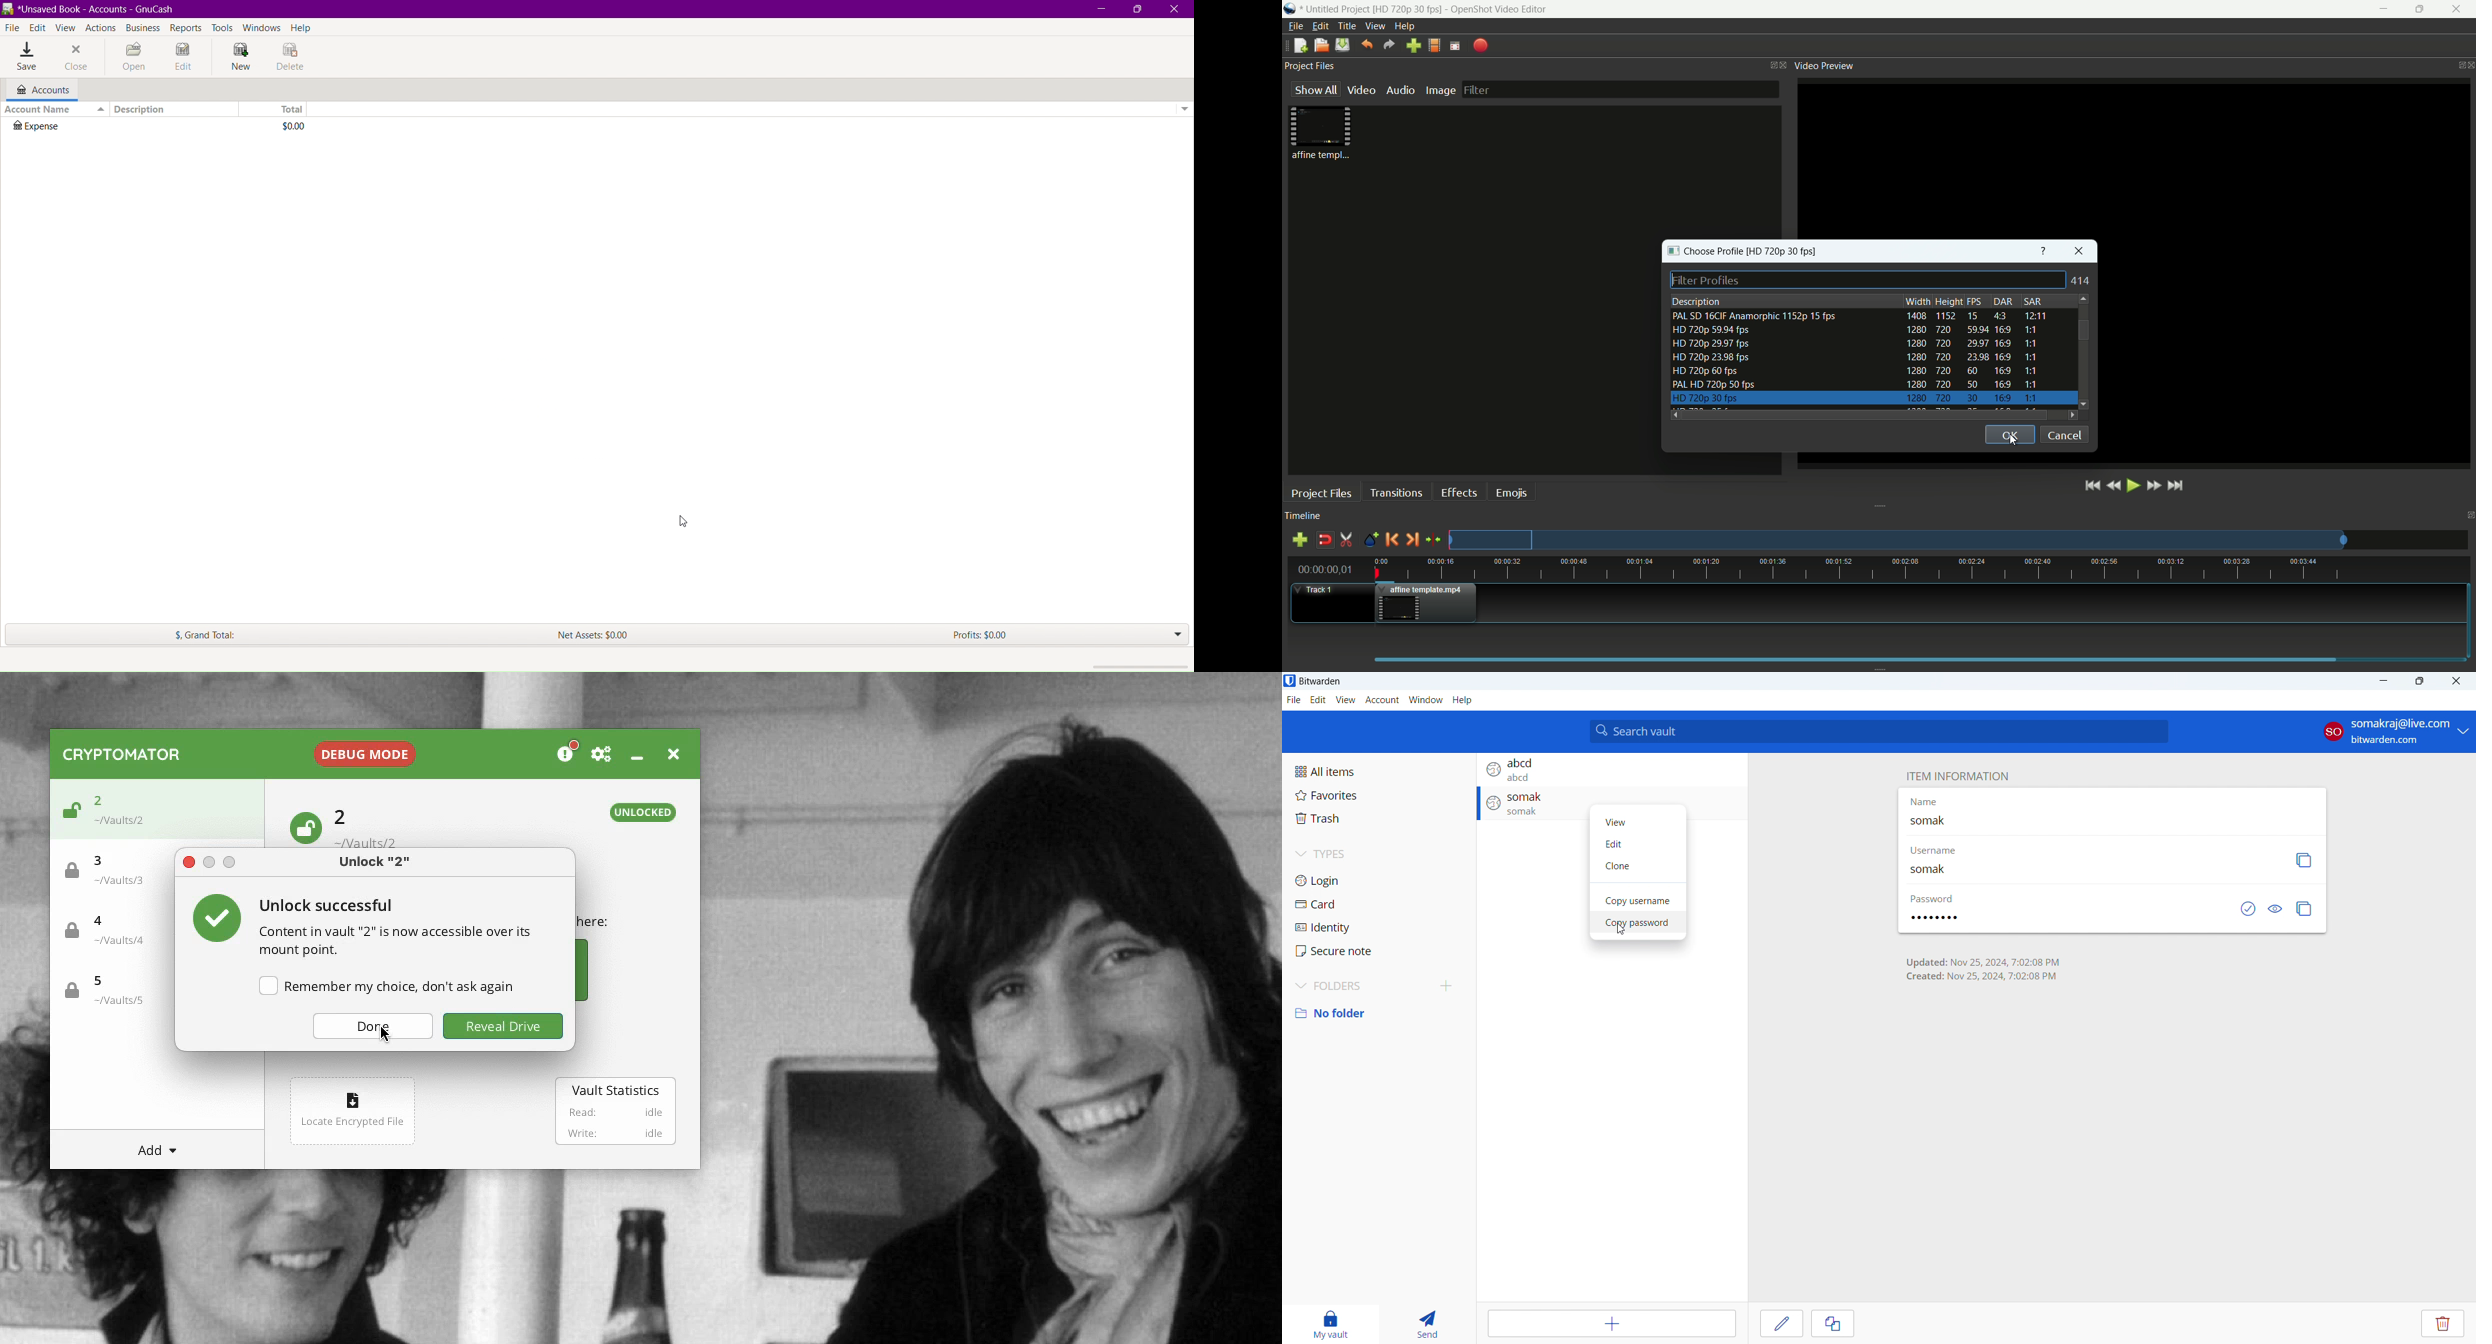  Describe the element at coordinates (1378, 854) in the screenshot. I see `types` at that location.